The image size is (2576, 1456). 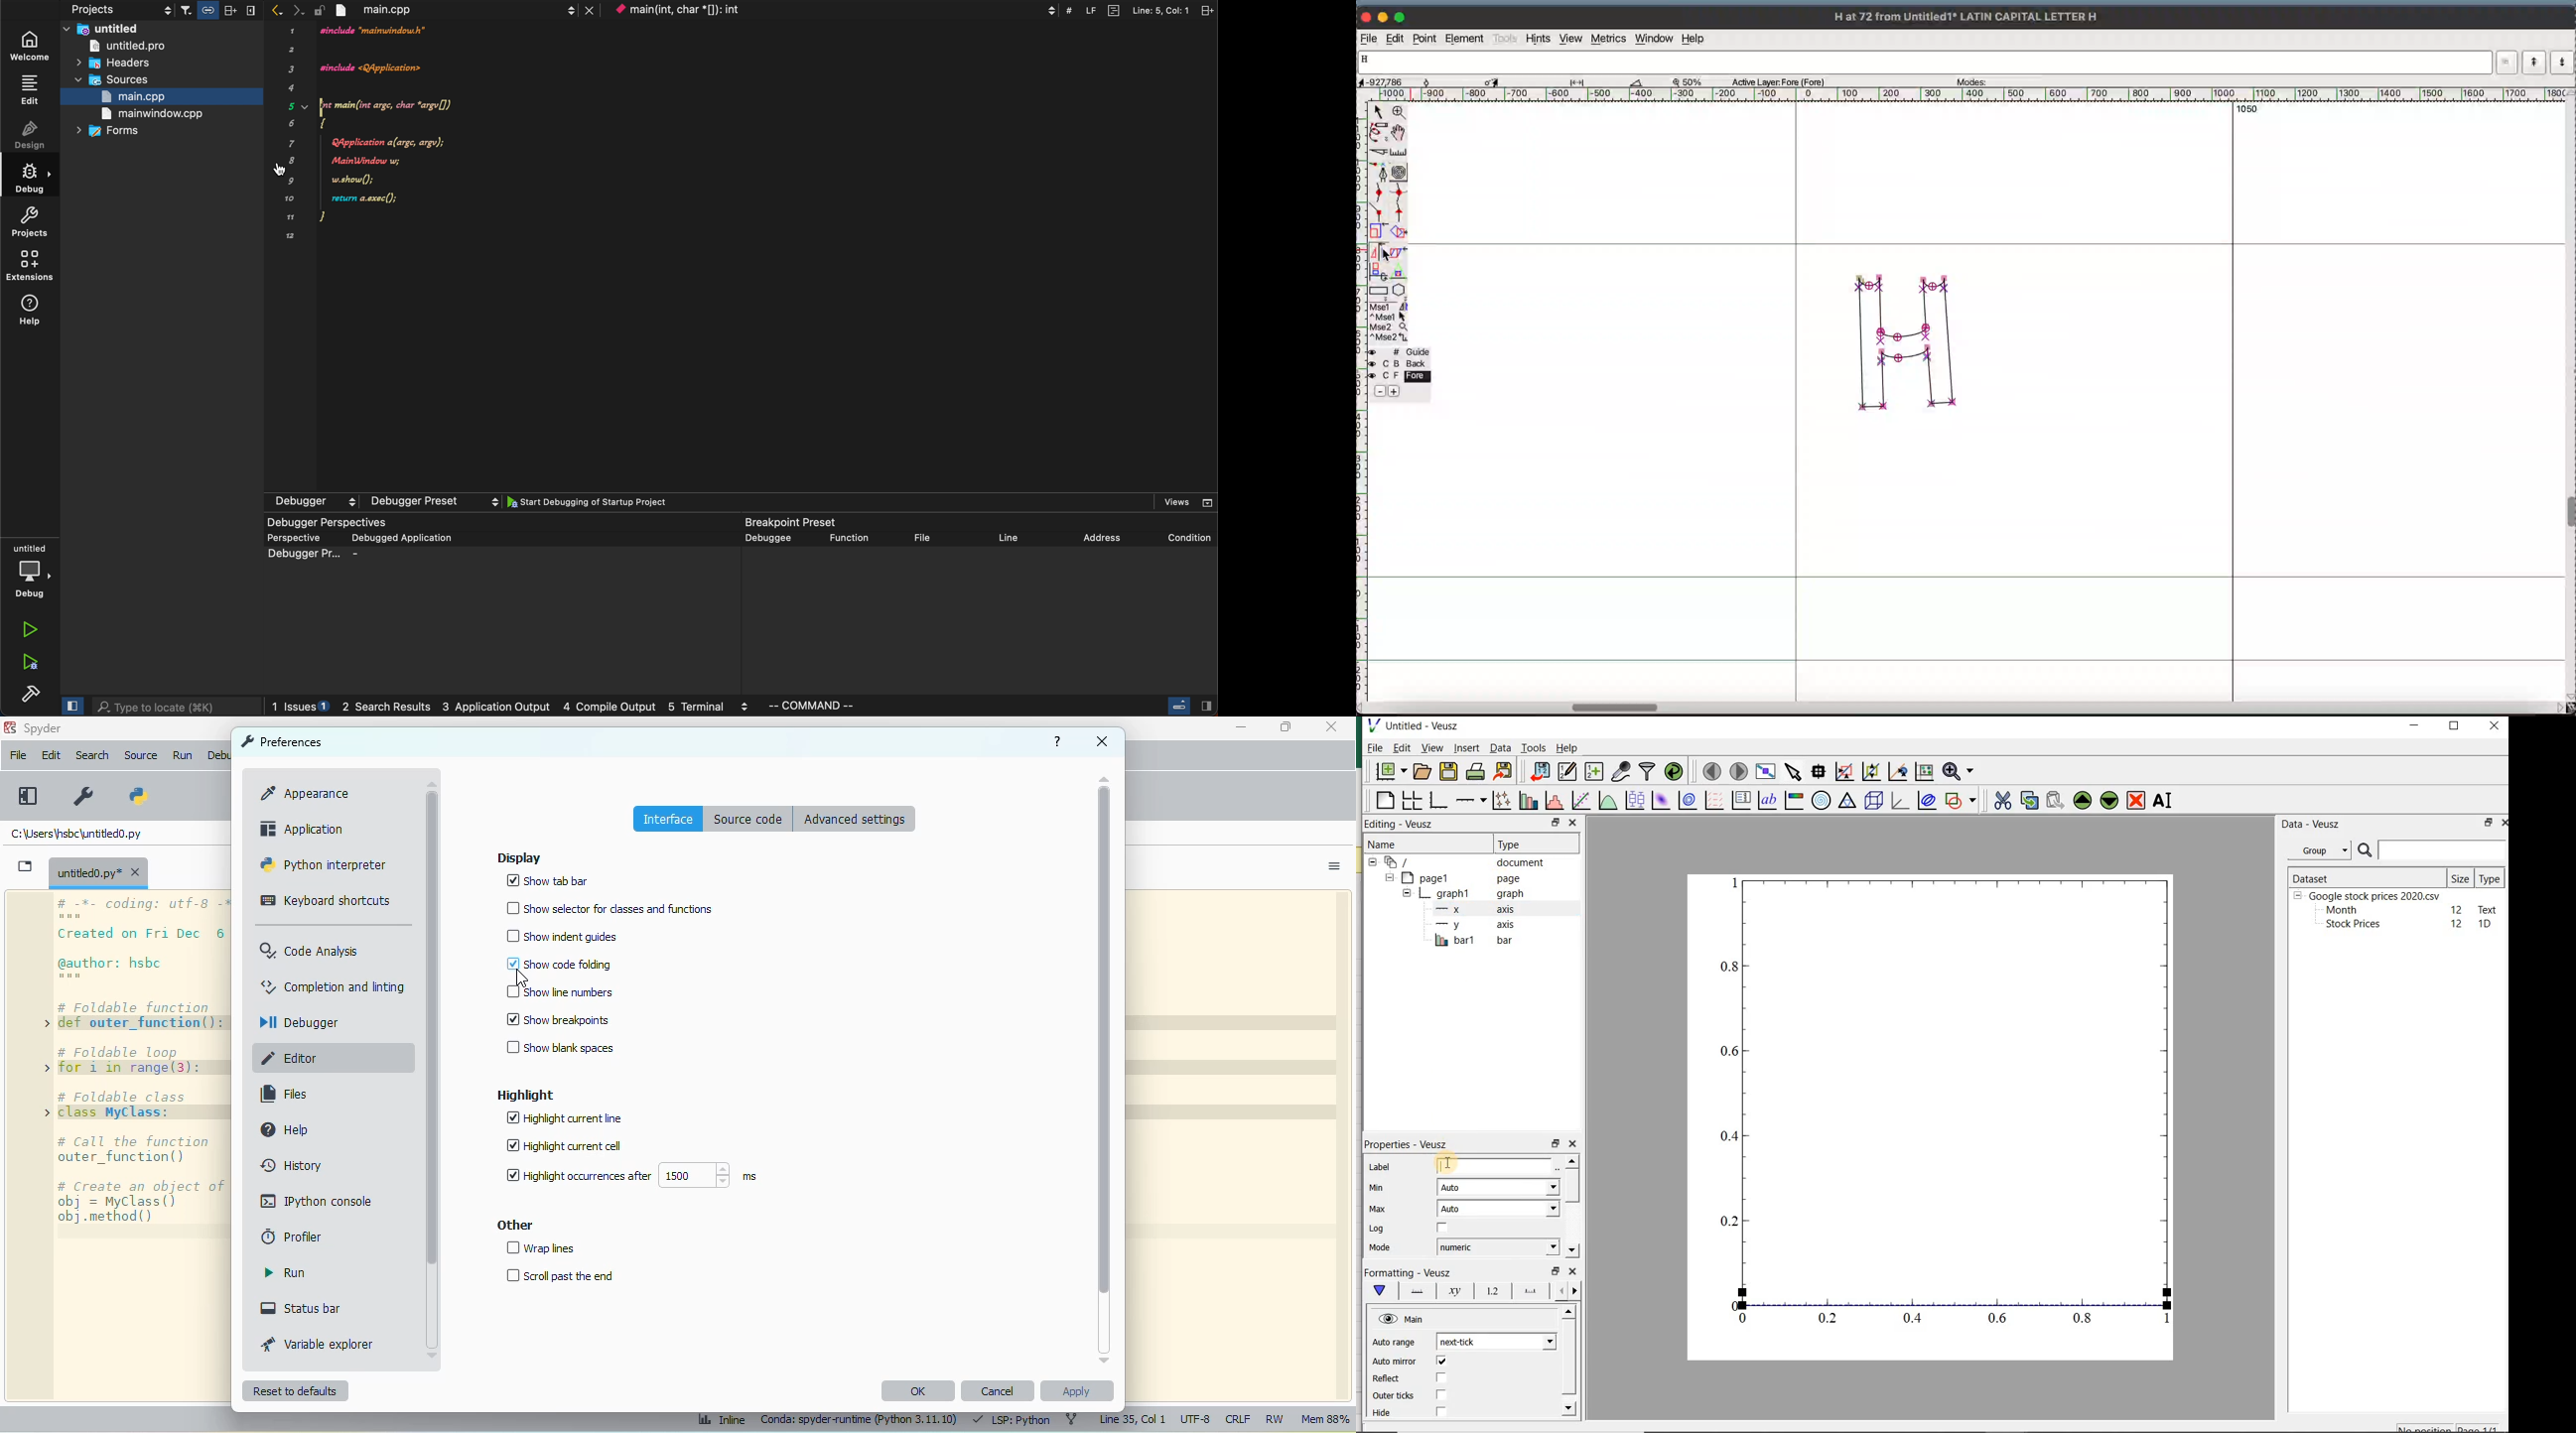 I want to click on check/uncheck, so click(x=1441, y=1362).